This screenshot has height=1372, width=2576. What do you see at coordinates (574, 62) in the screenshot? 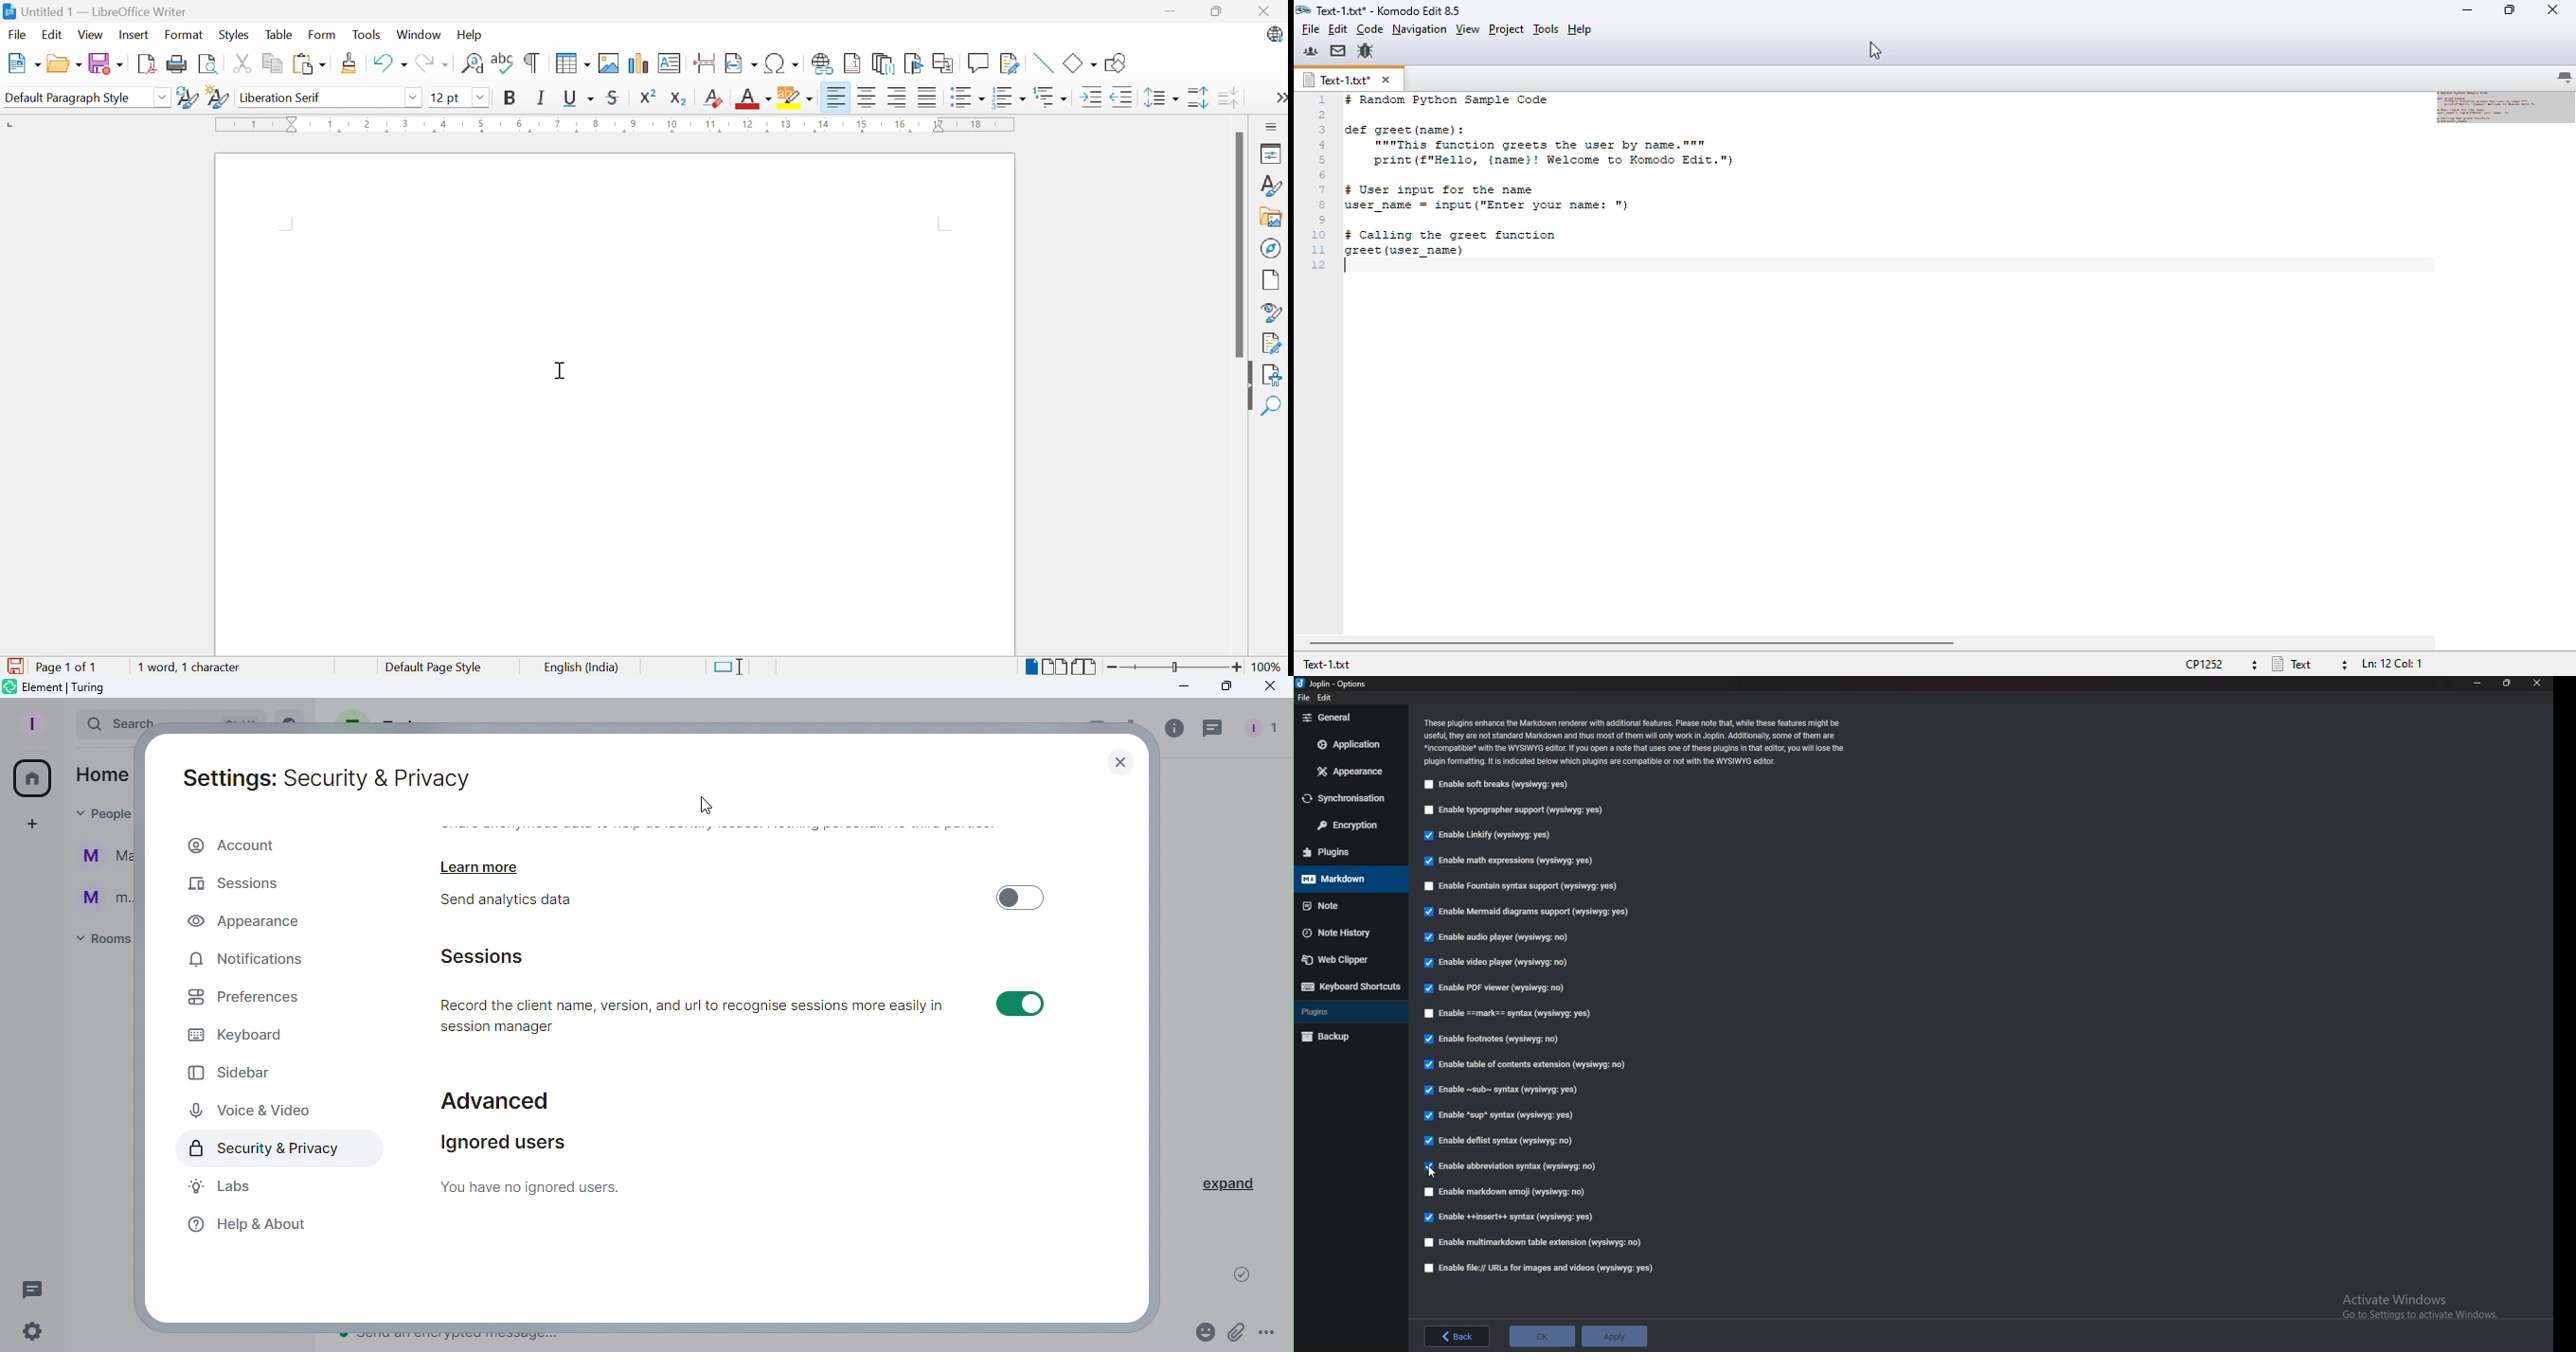
I see `Insert table` at bounding box center [574, 62].